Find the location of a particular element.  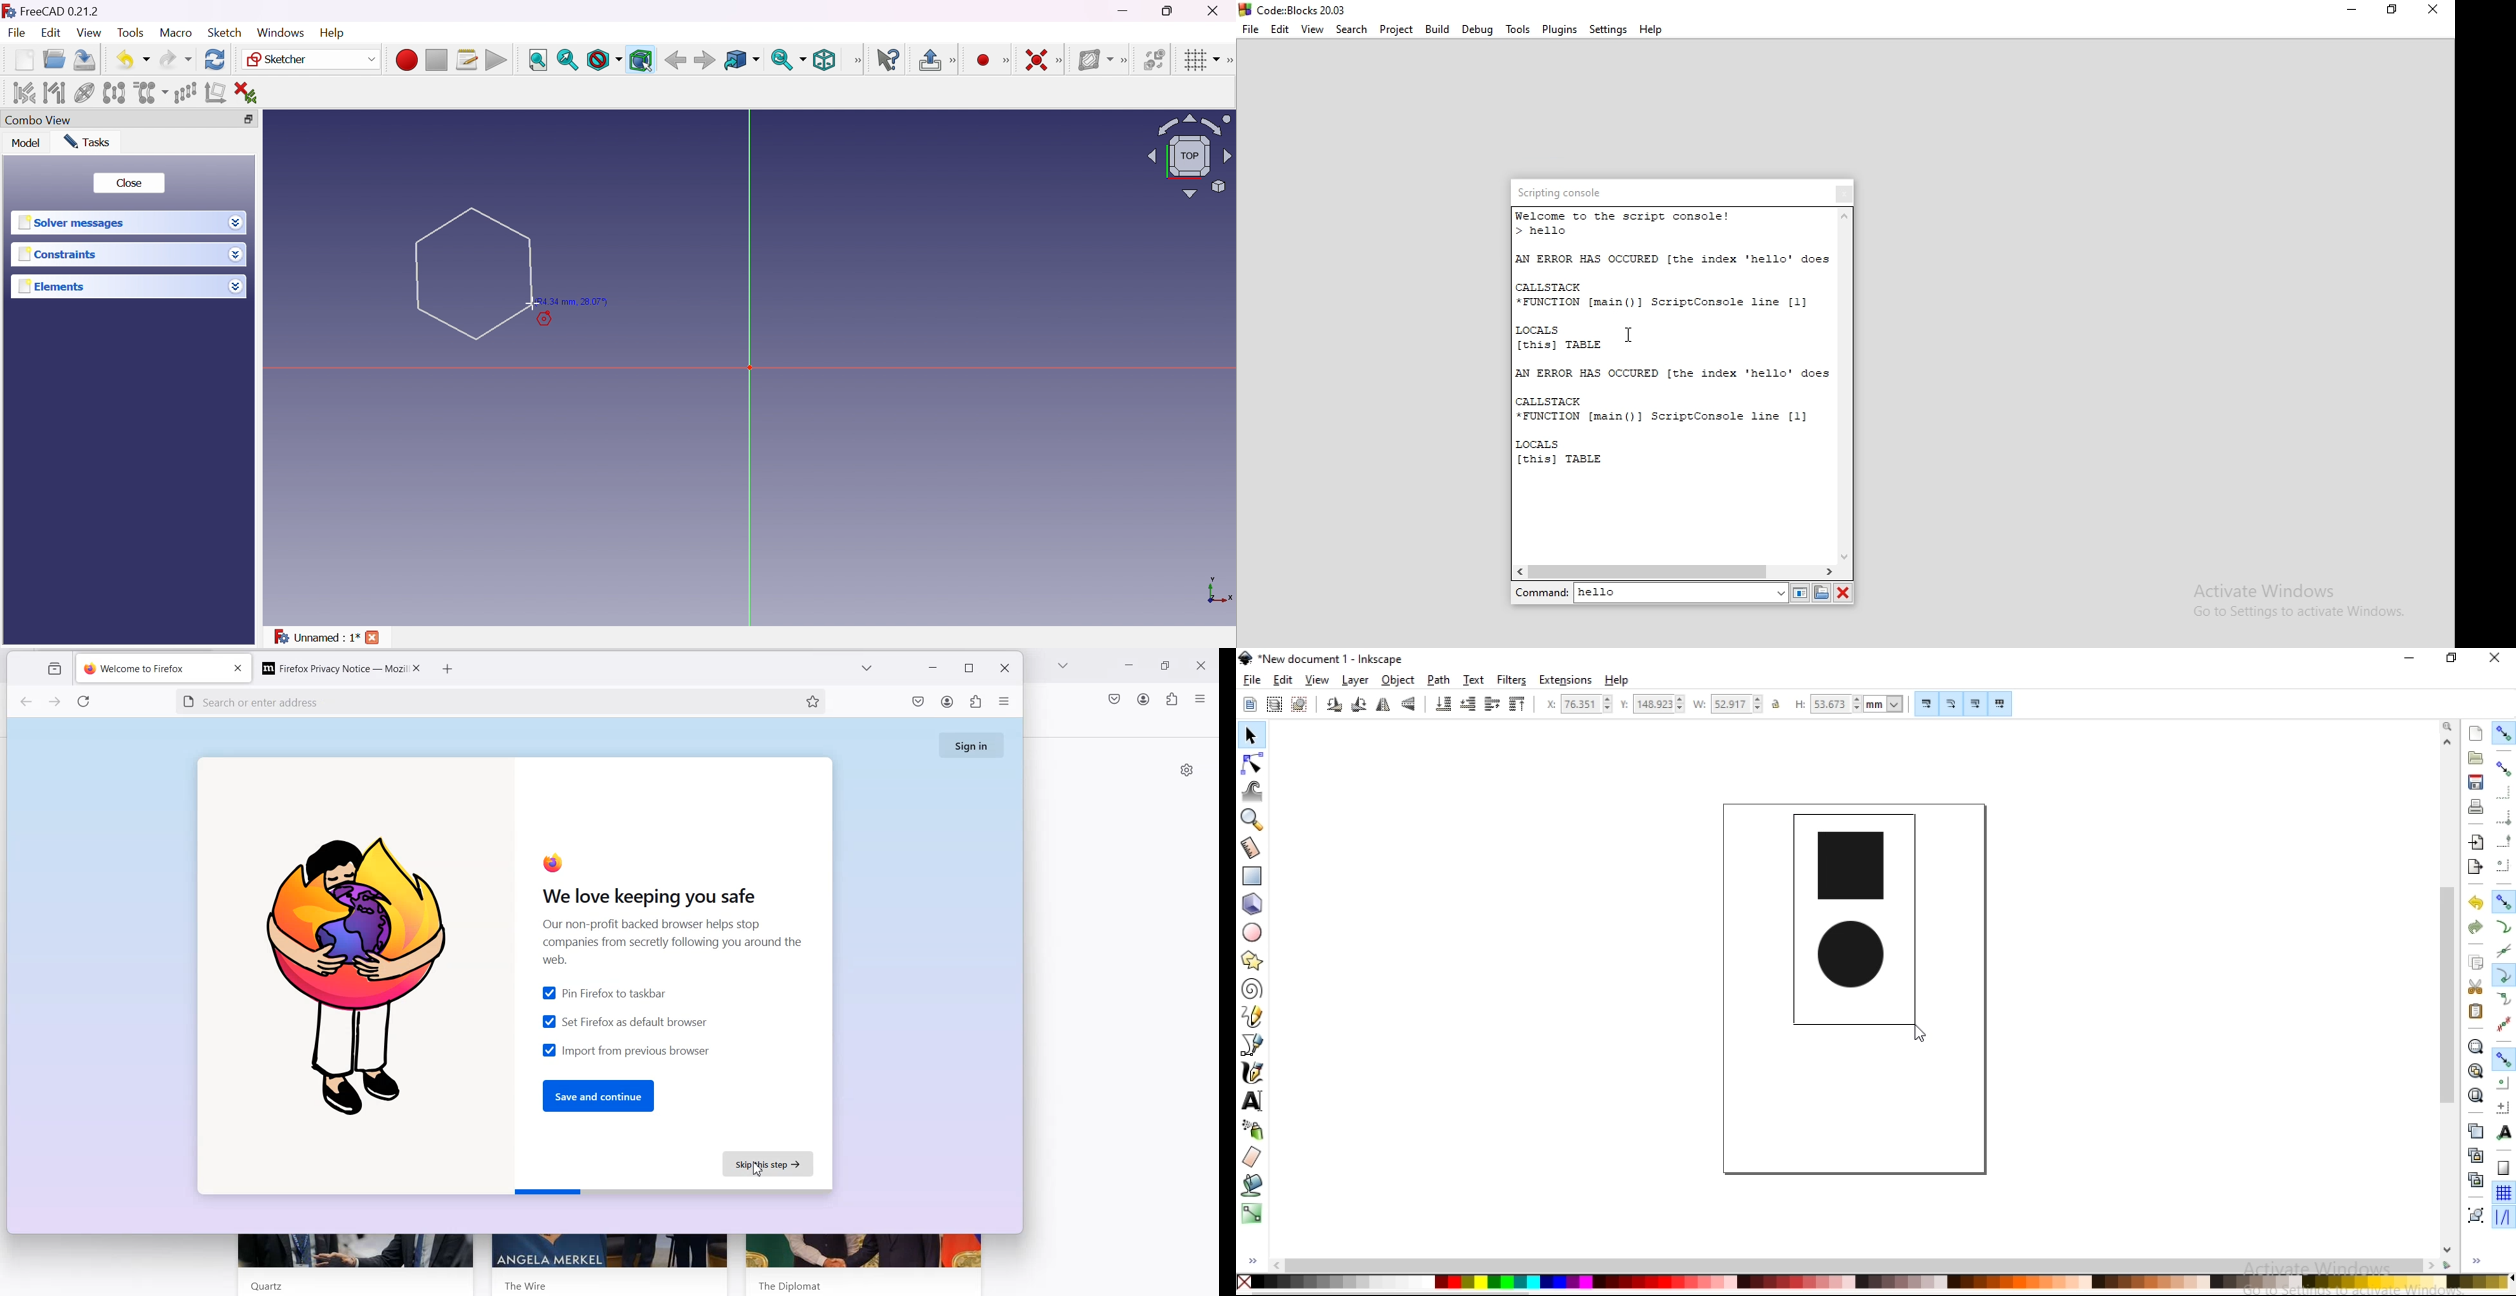

logo is located at coordinates (1301, 9).